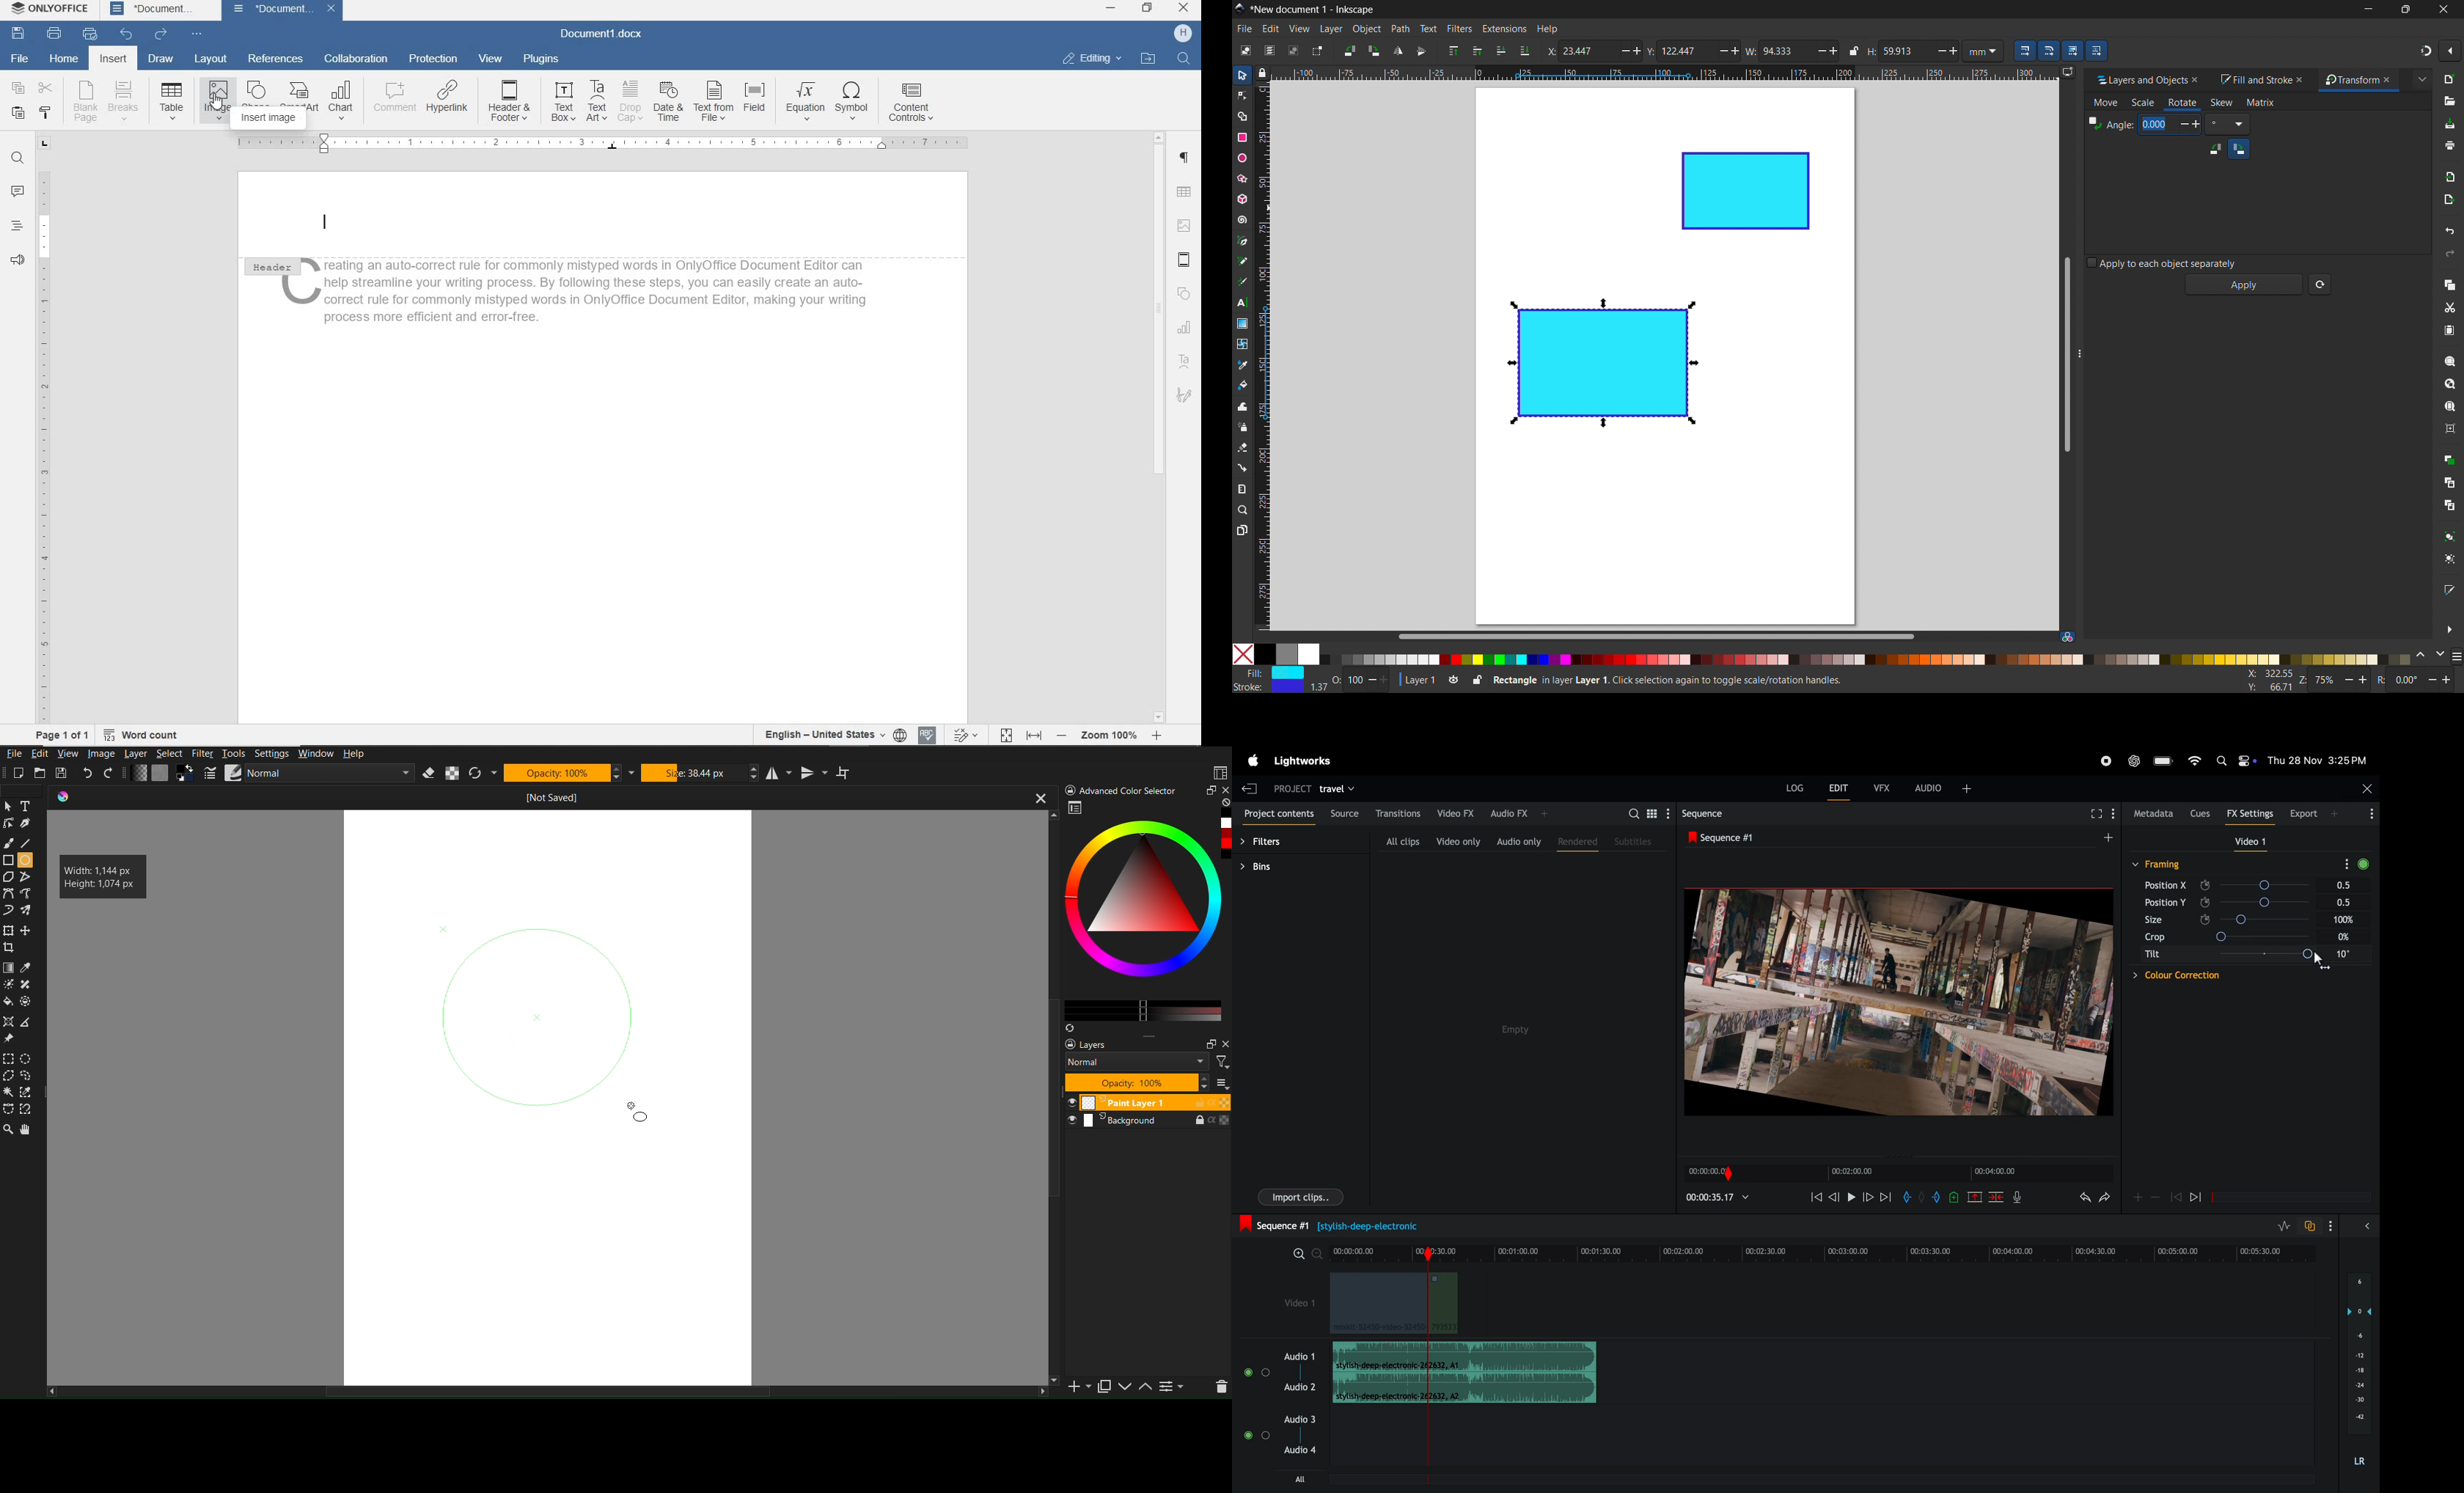 The height and width of the screenshot is (1512, 2464). Describe the element at coordinates (1244, 50) in the screenshot. I see `select all` at that location.